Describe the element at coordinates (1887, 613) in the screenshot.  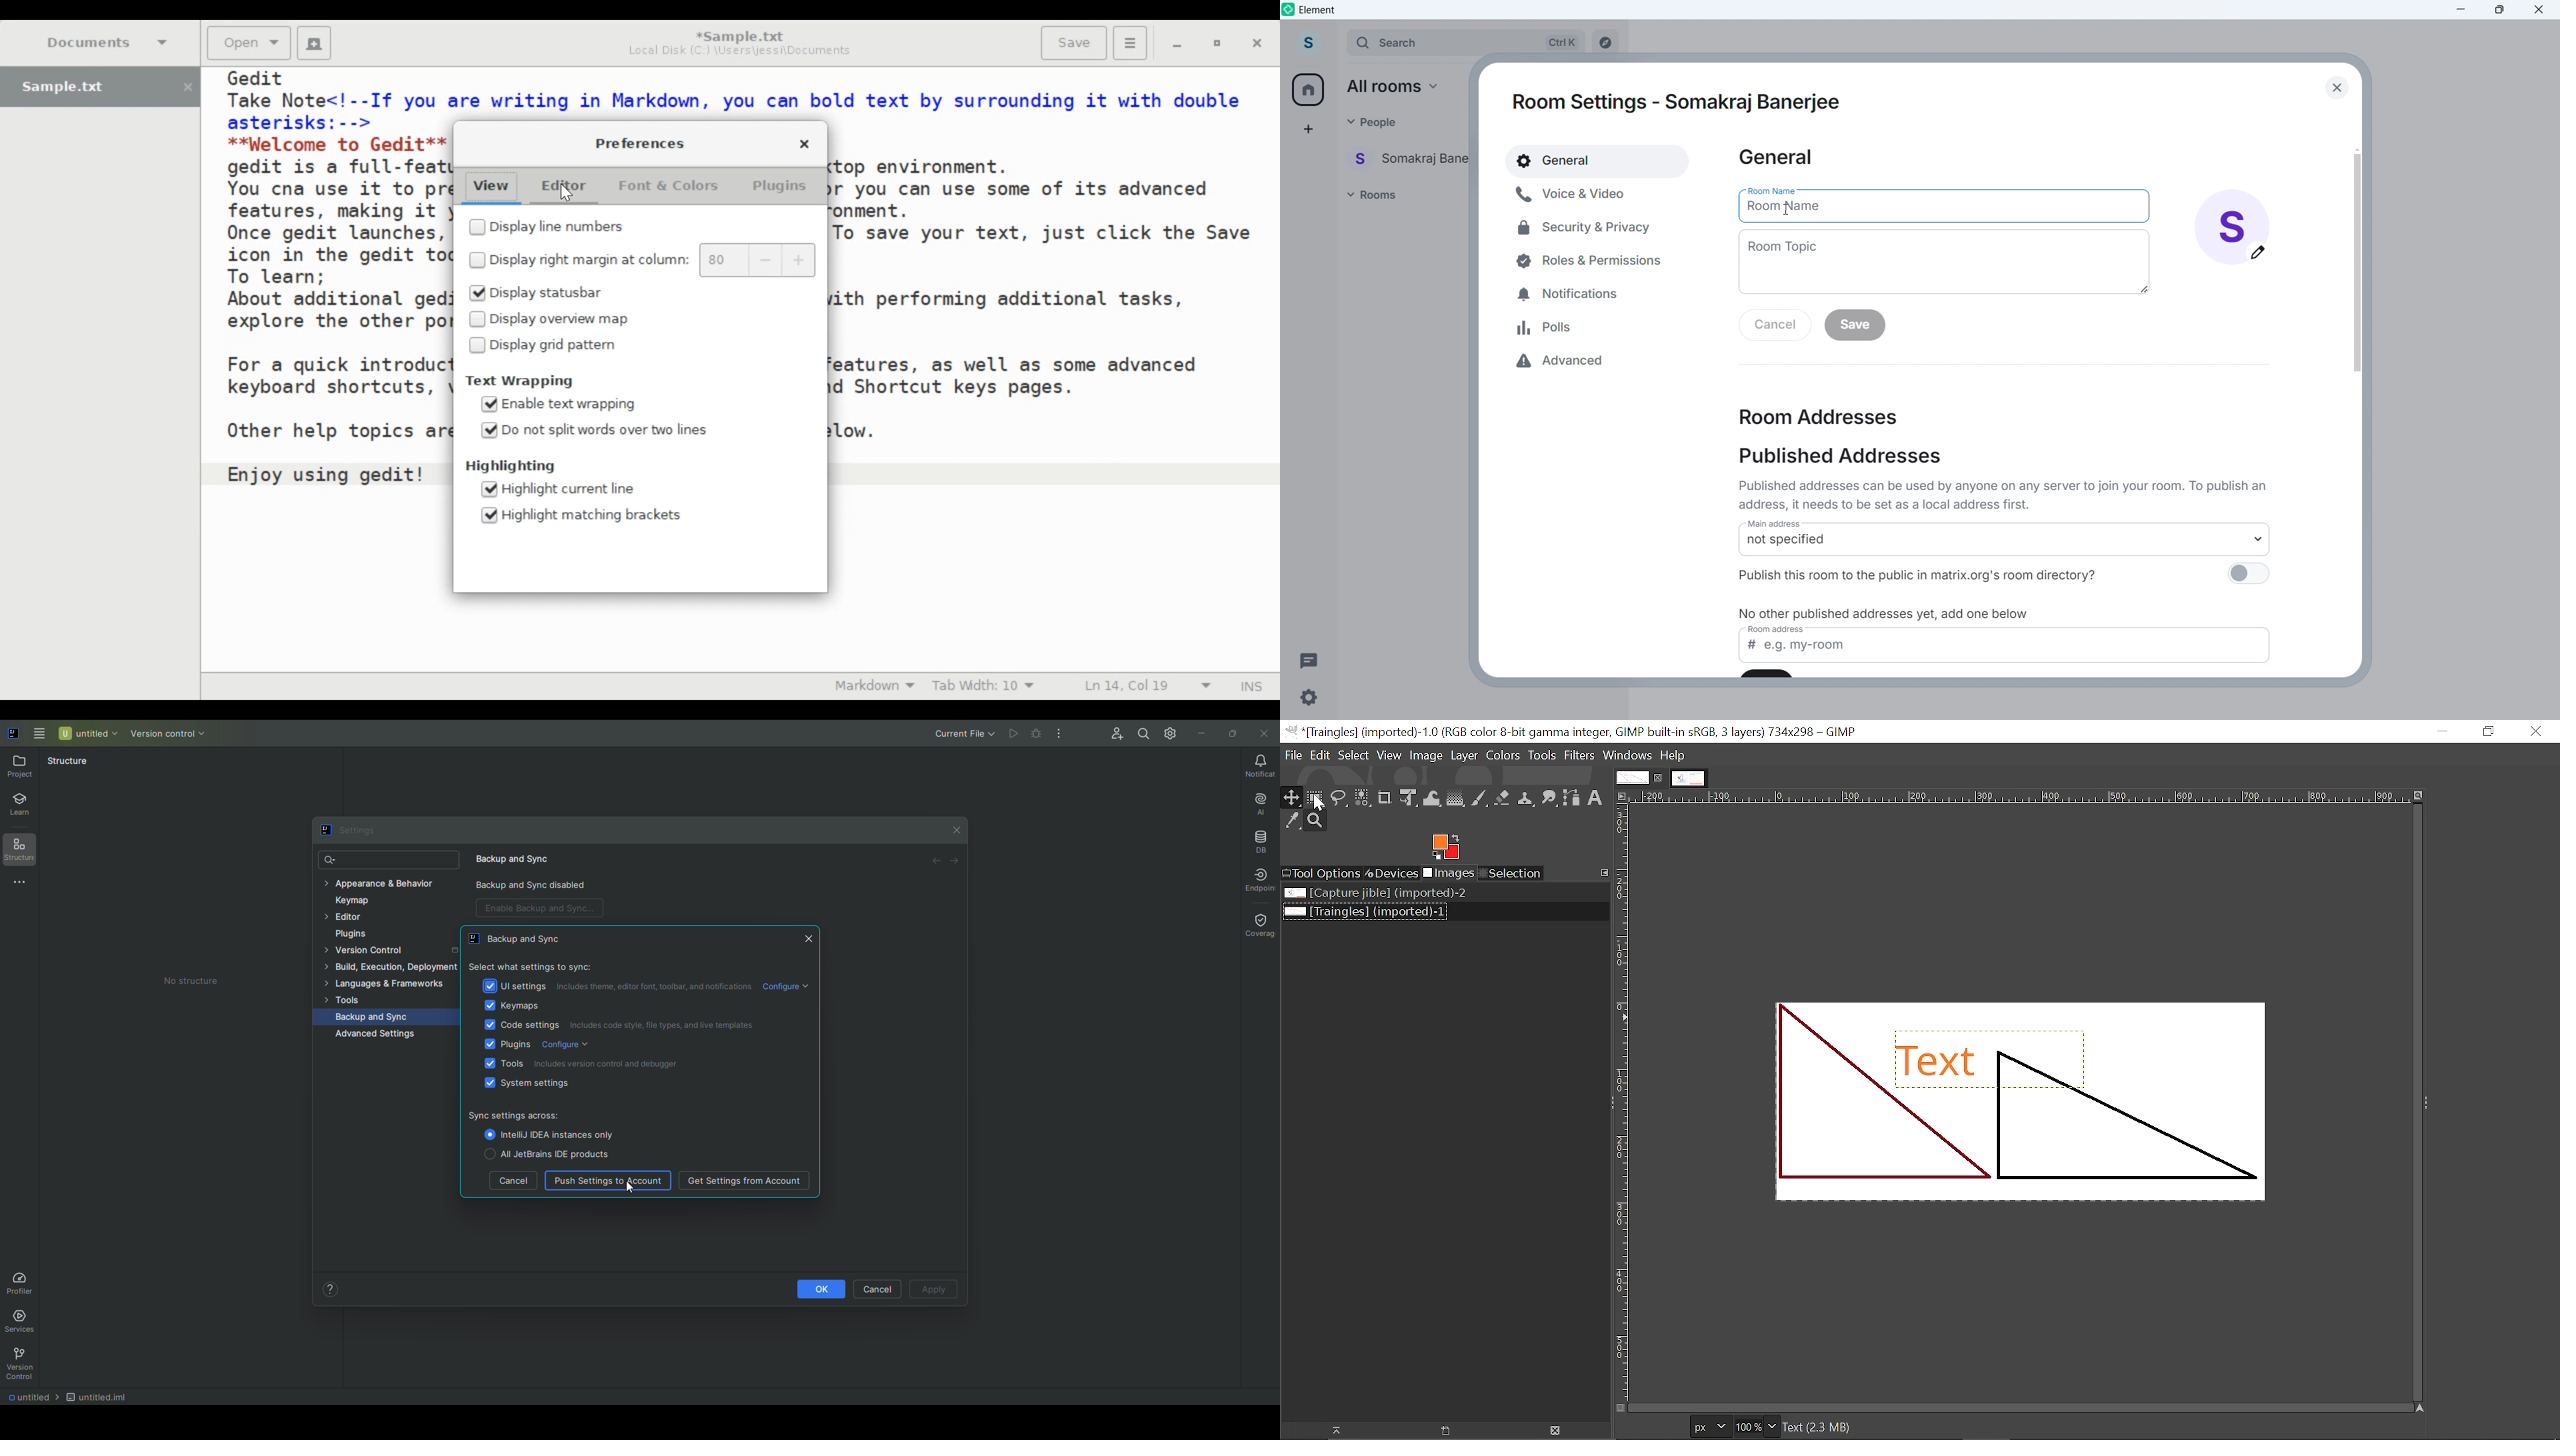
I see `no other published addresses yet,add one below` at that location.